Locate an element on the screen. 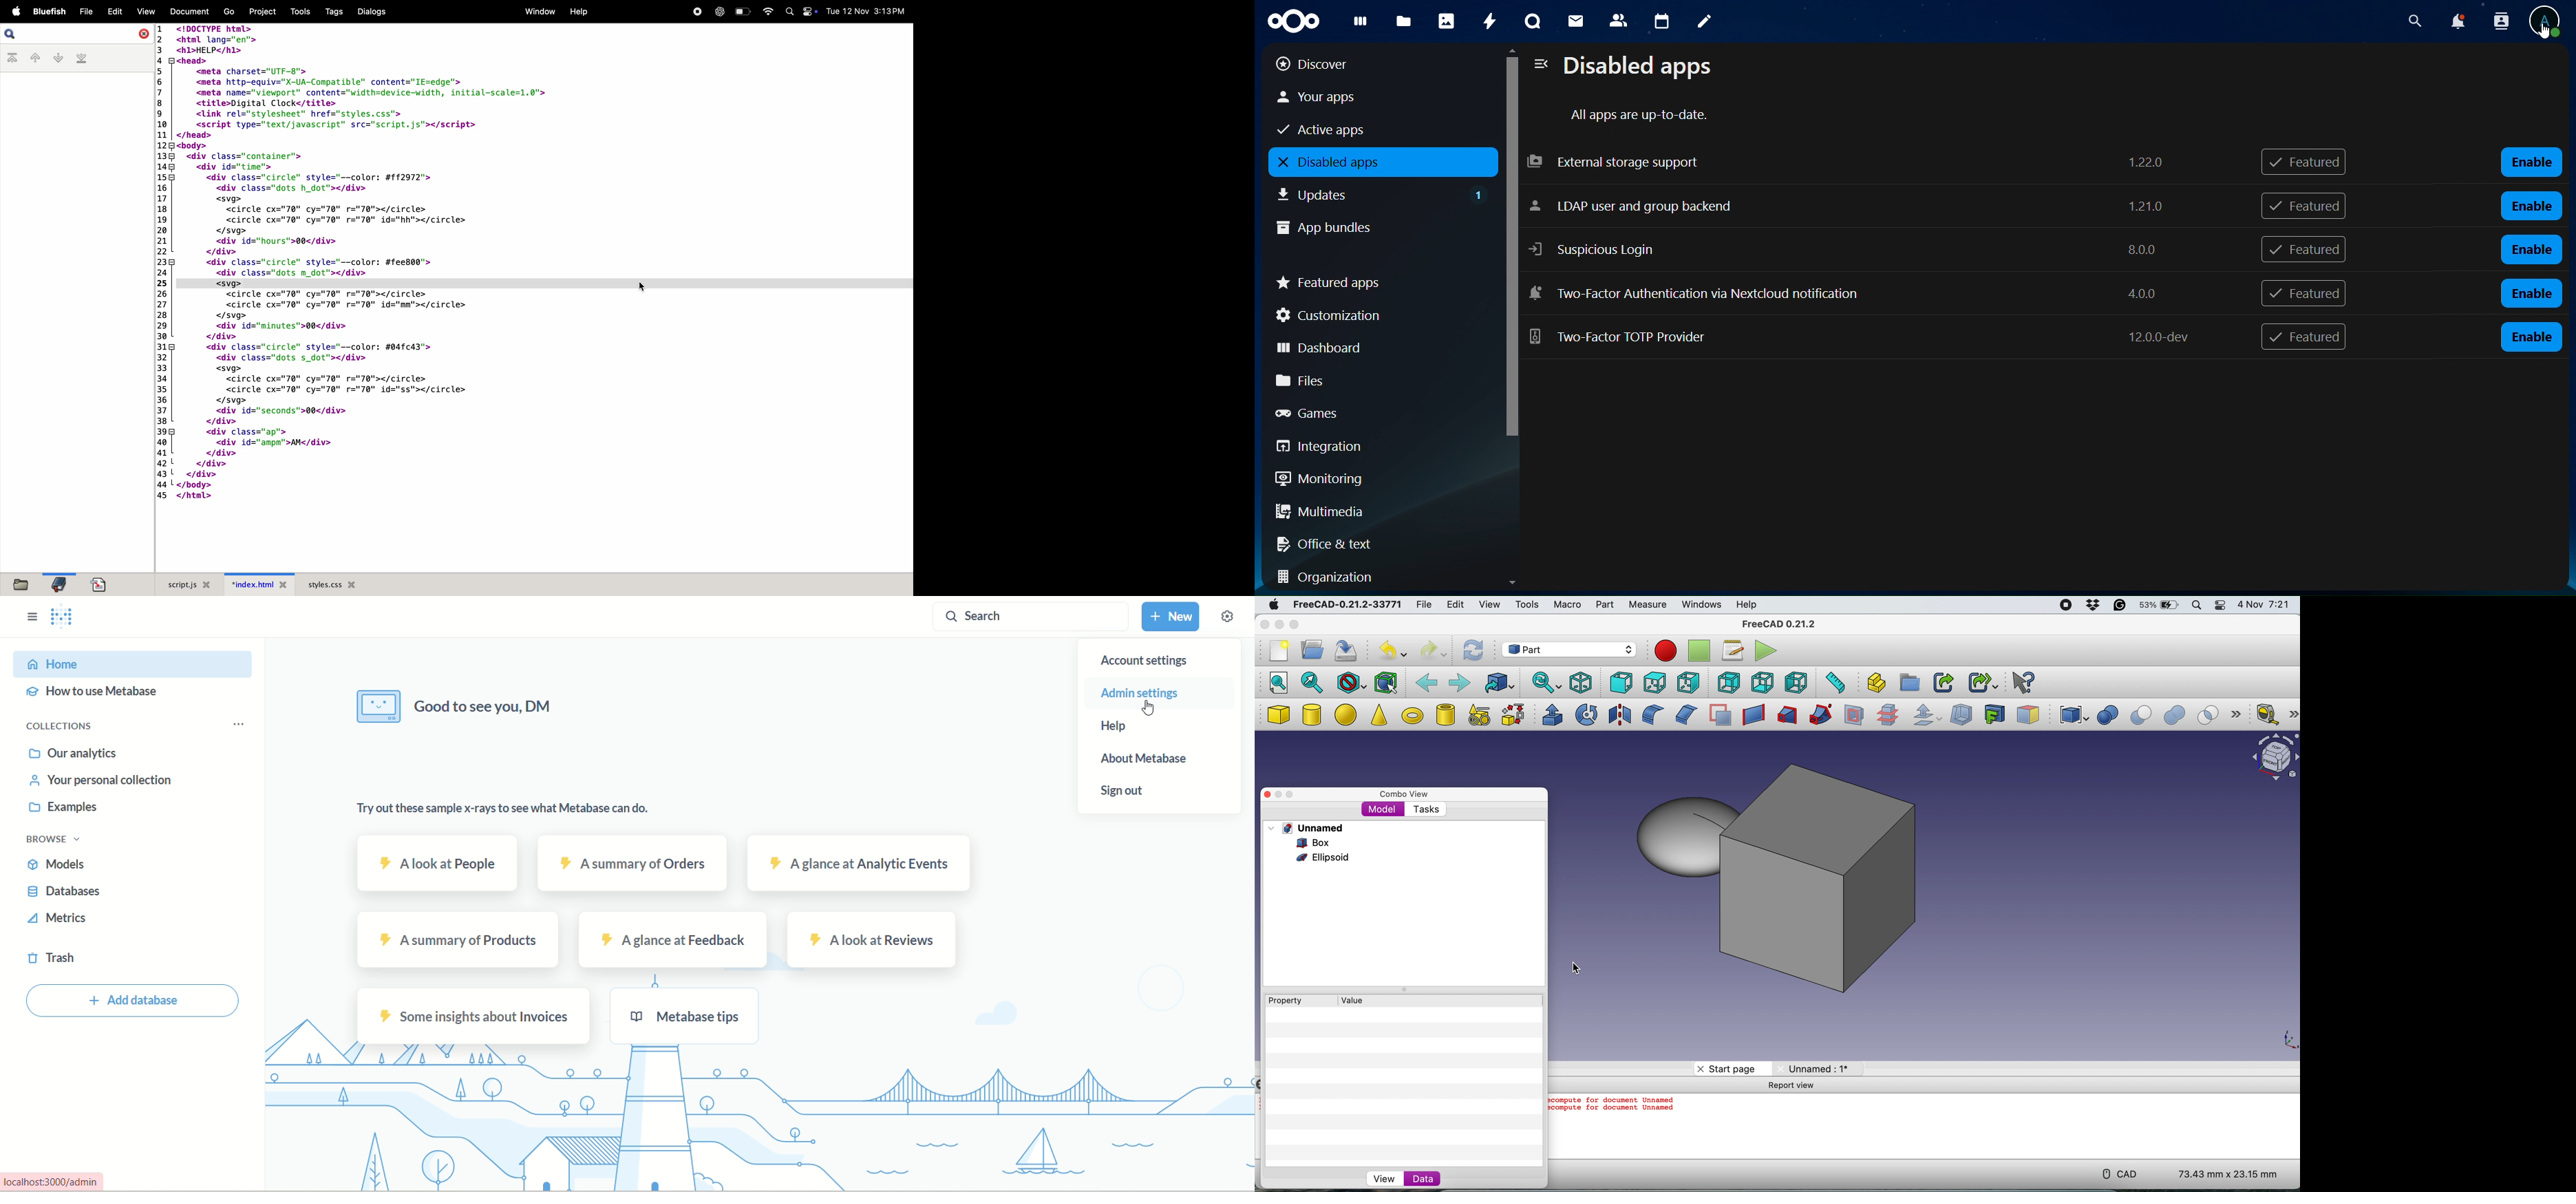  analytic events is located at coordinates (857, 864).